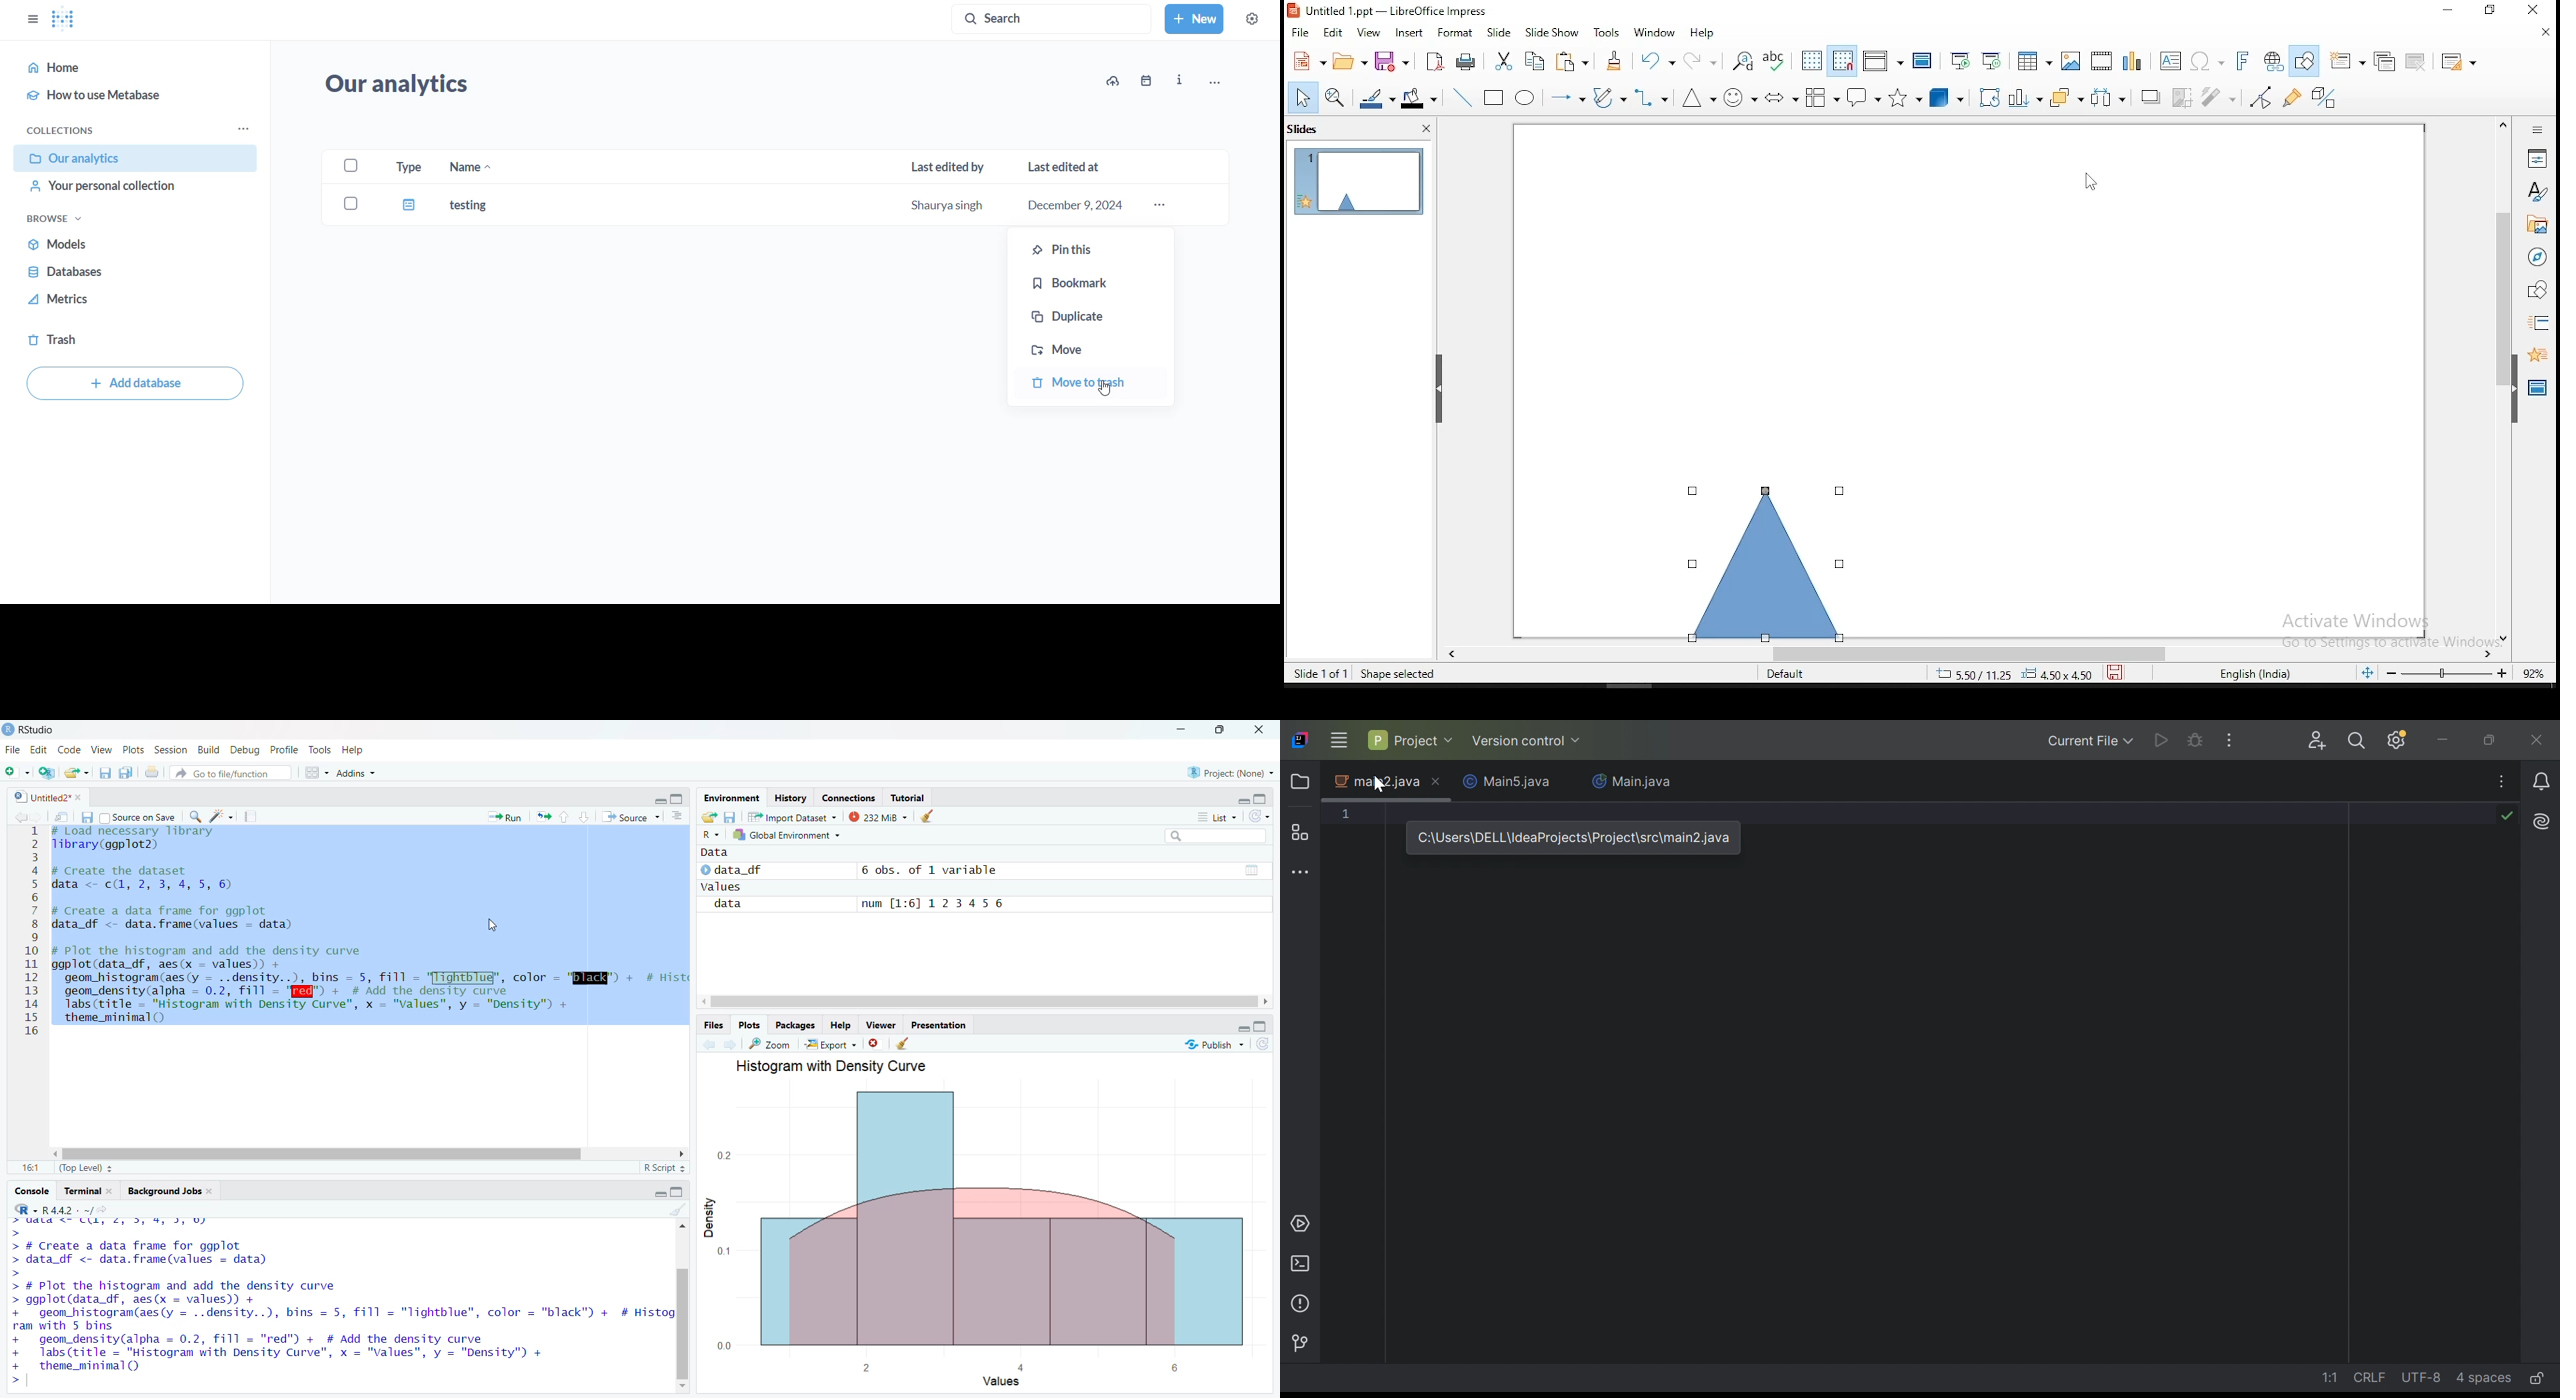 The image size is (2576, 1400). I want to click on +, so click(15, 1313).